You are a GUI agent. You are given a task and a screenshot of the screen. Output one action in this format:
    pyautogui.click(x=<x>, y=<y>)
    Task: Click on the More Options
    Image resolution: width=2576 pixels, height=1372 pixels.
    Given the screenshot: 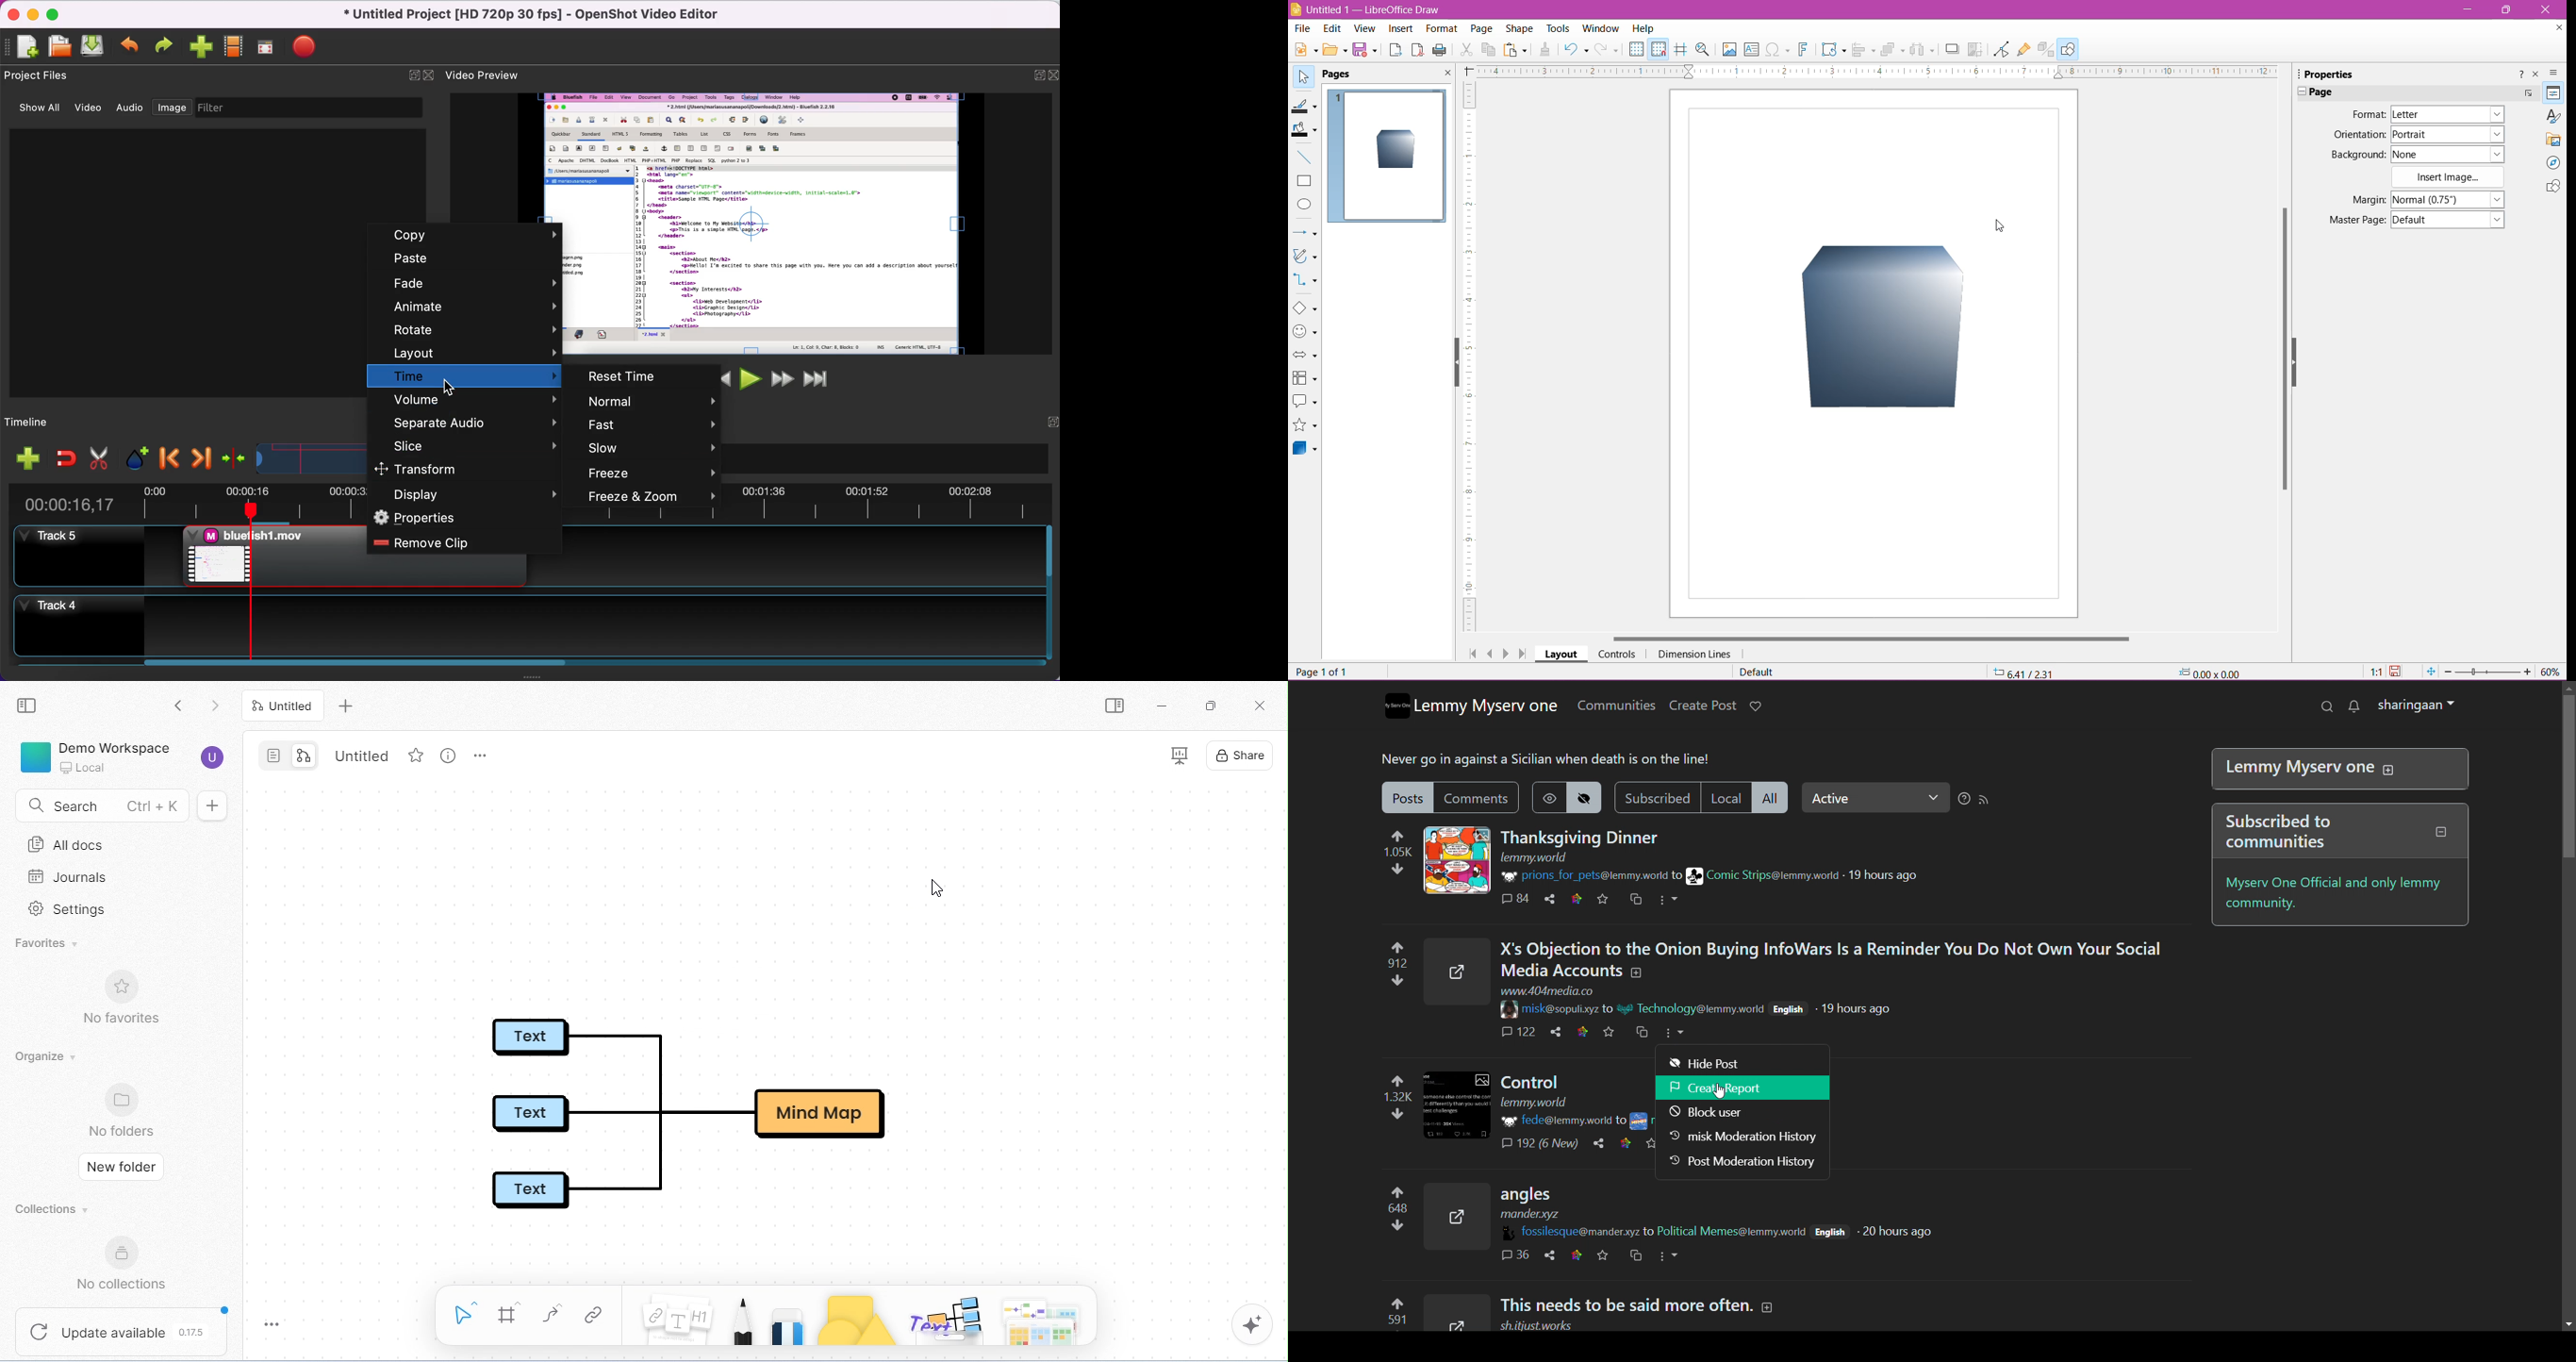 What is the action you would take?
    pyautogui.click(x=2531, y=91)
    